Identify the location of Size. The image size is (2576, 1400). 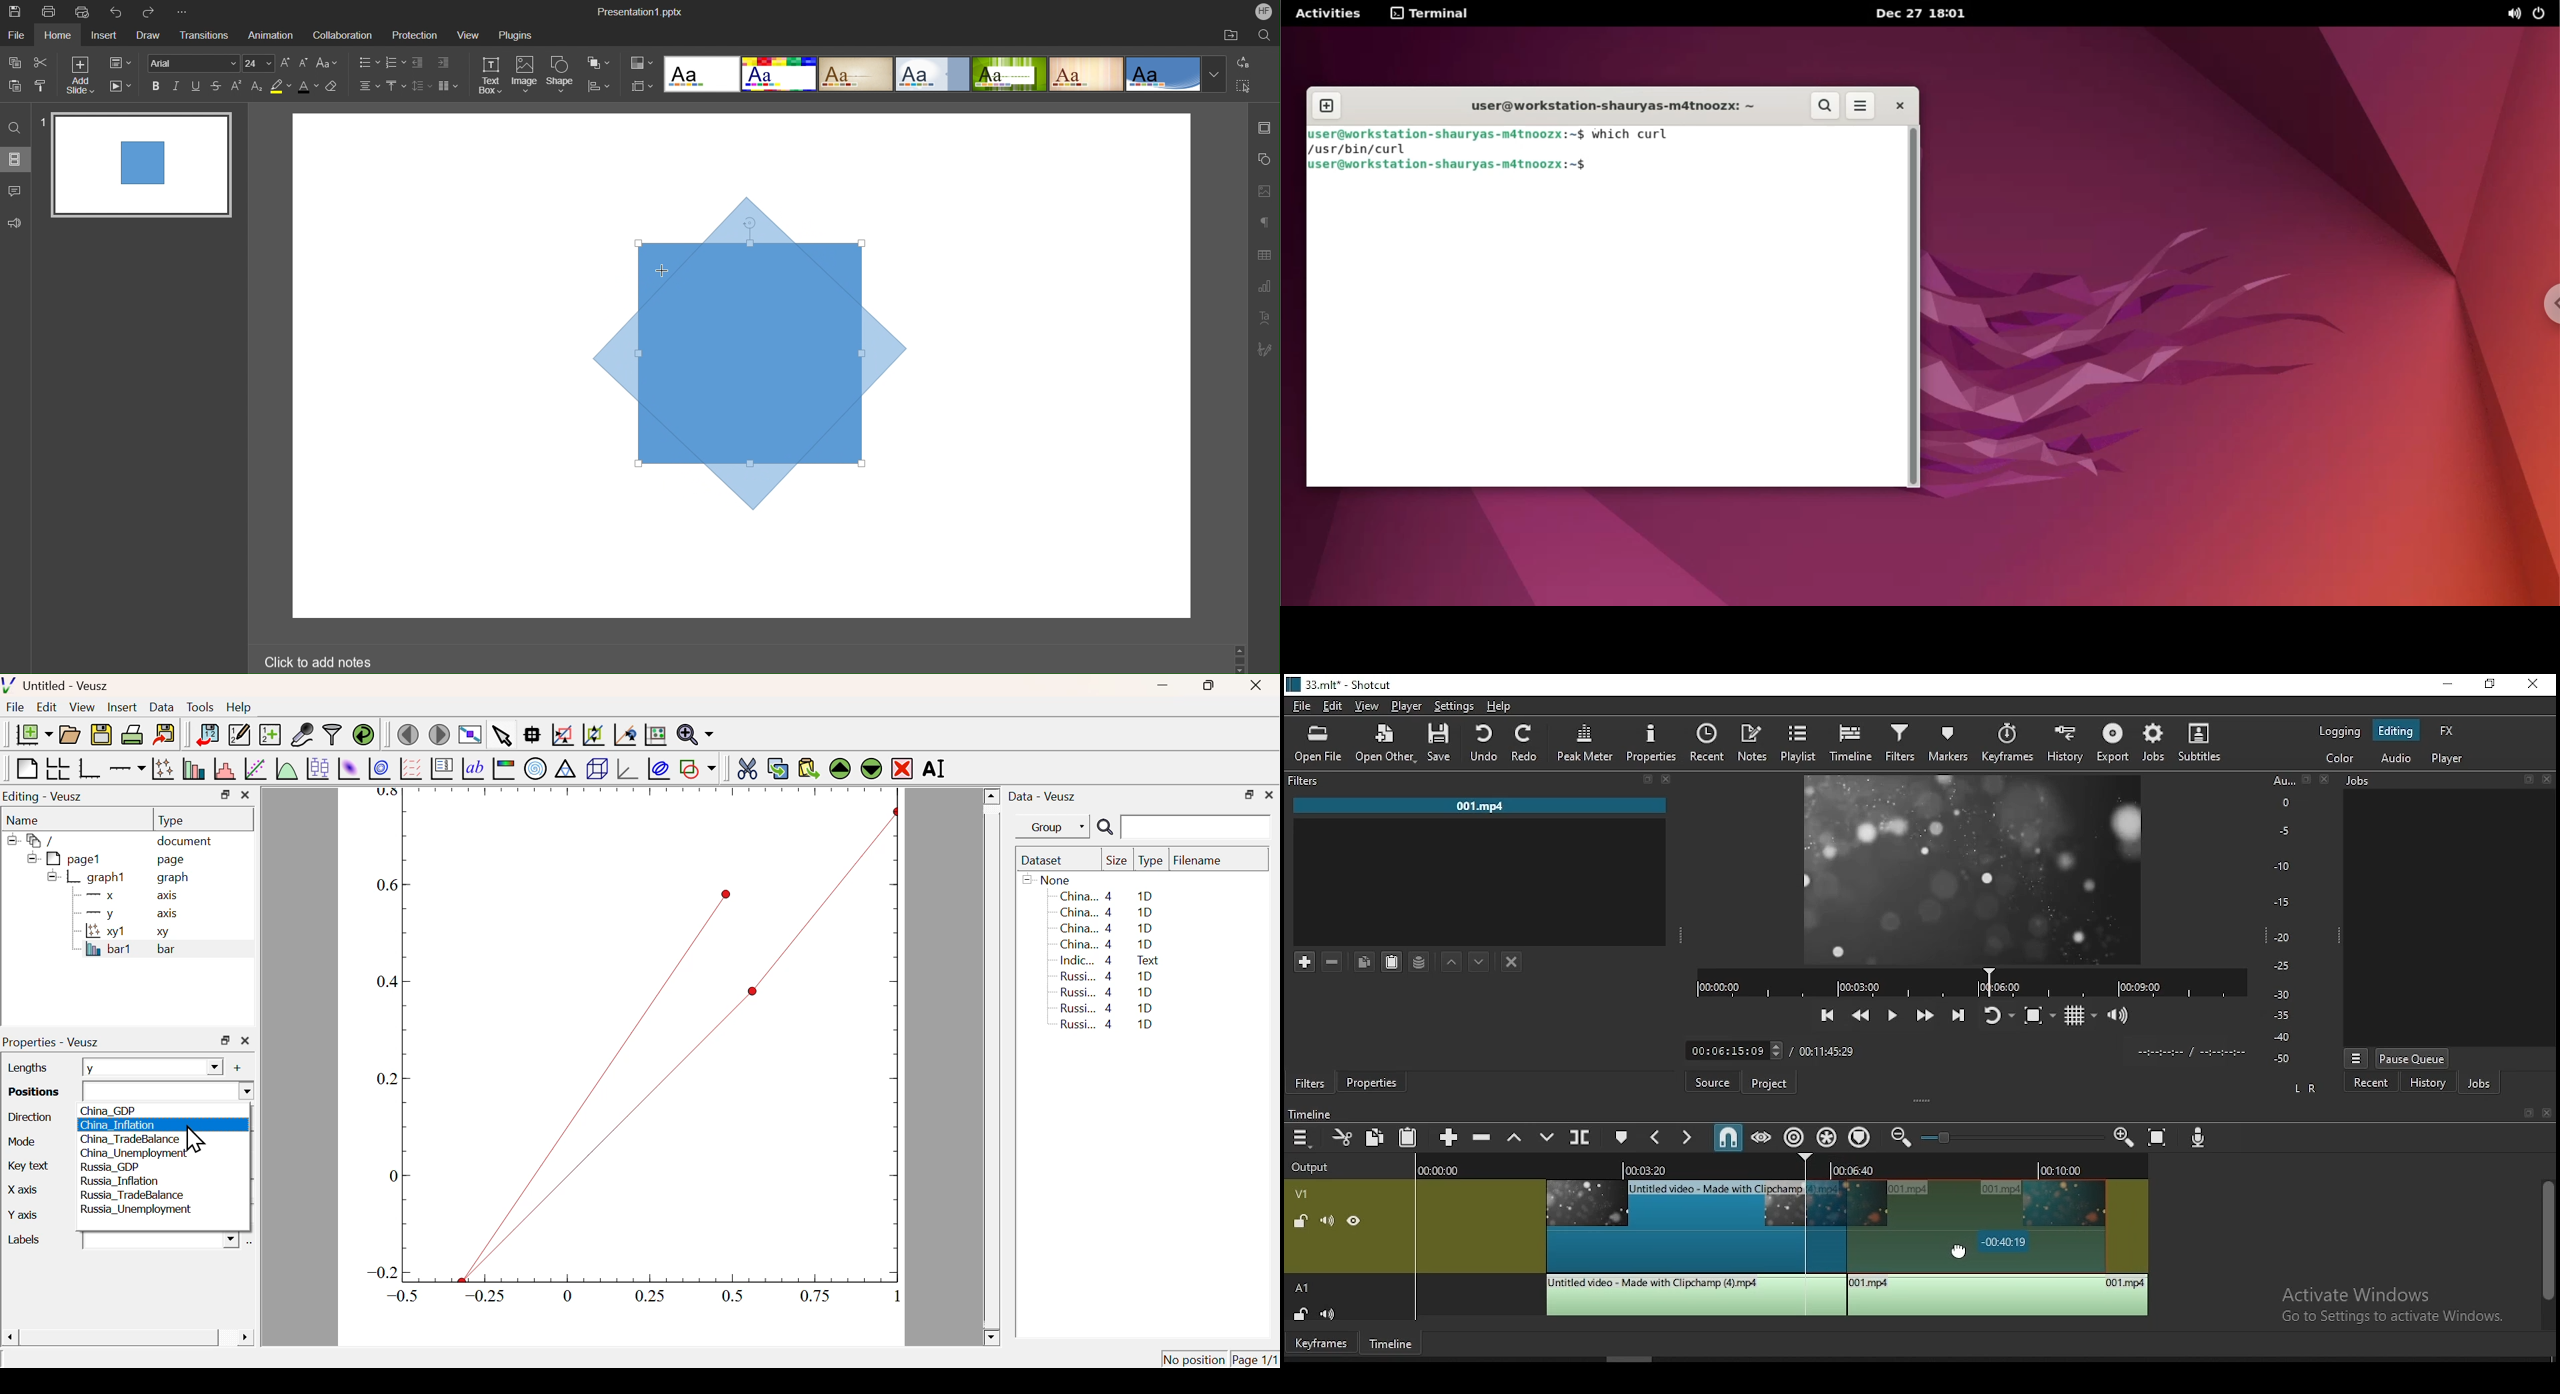
(1117, 861).